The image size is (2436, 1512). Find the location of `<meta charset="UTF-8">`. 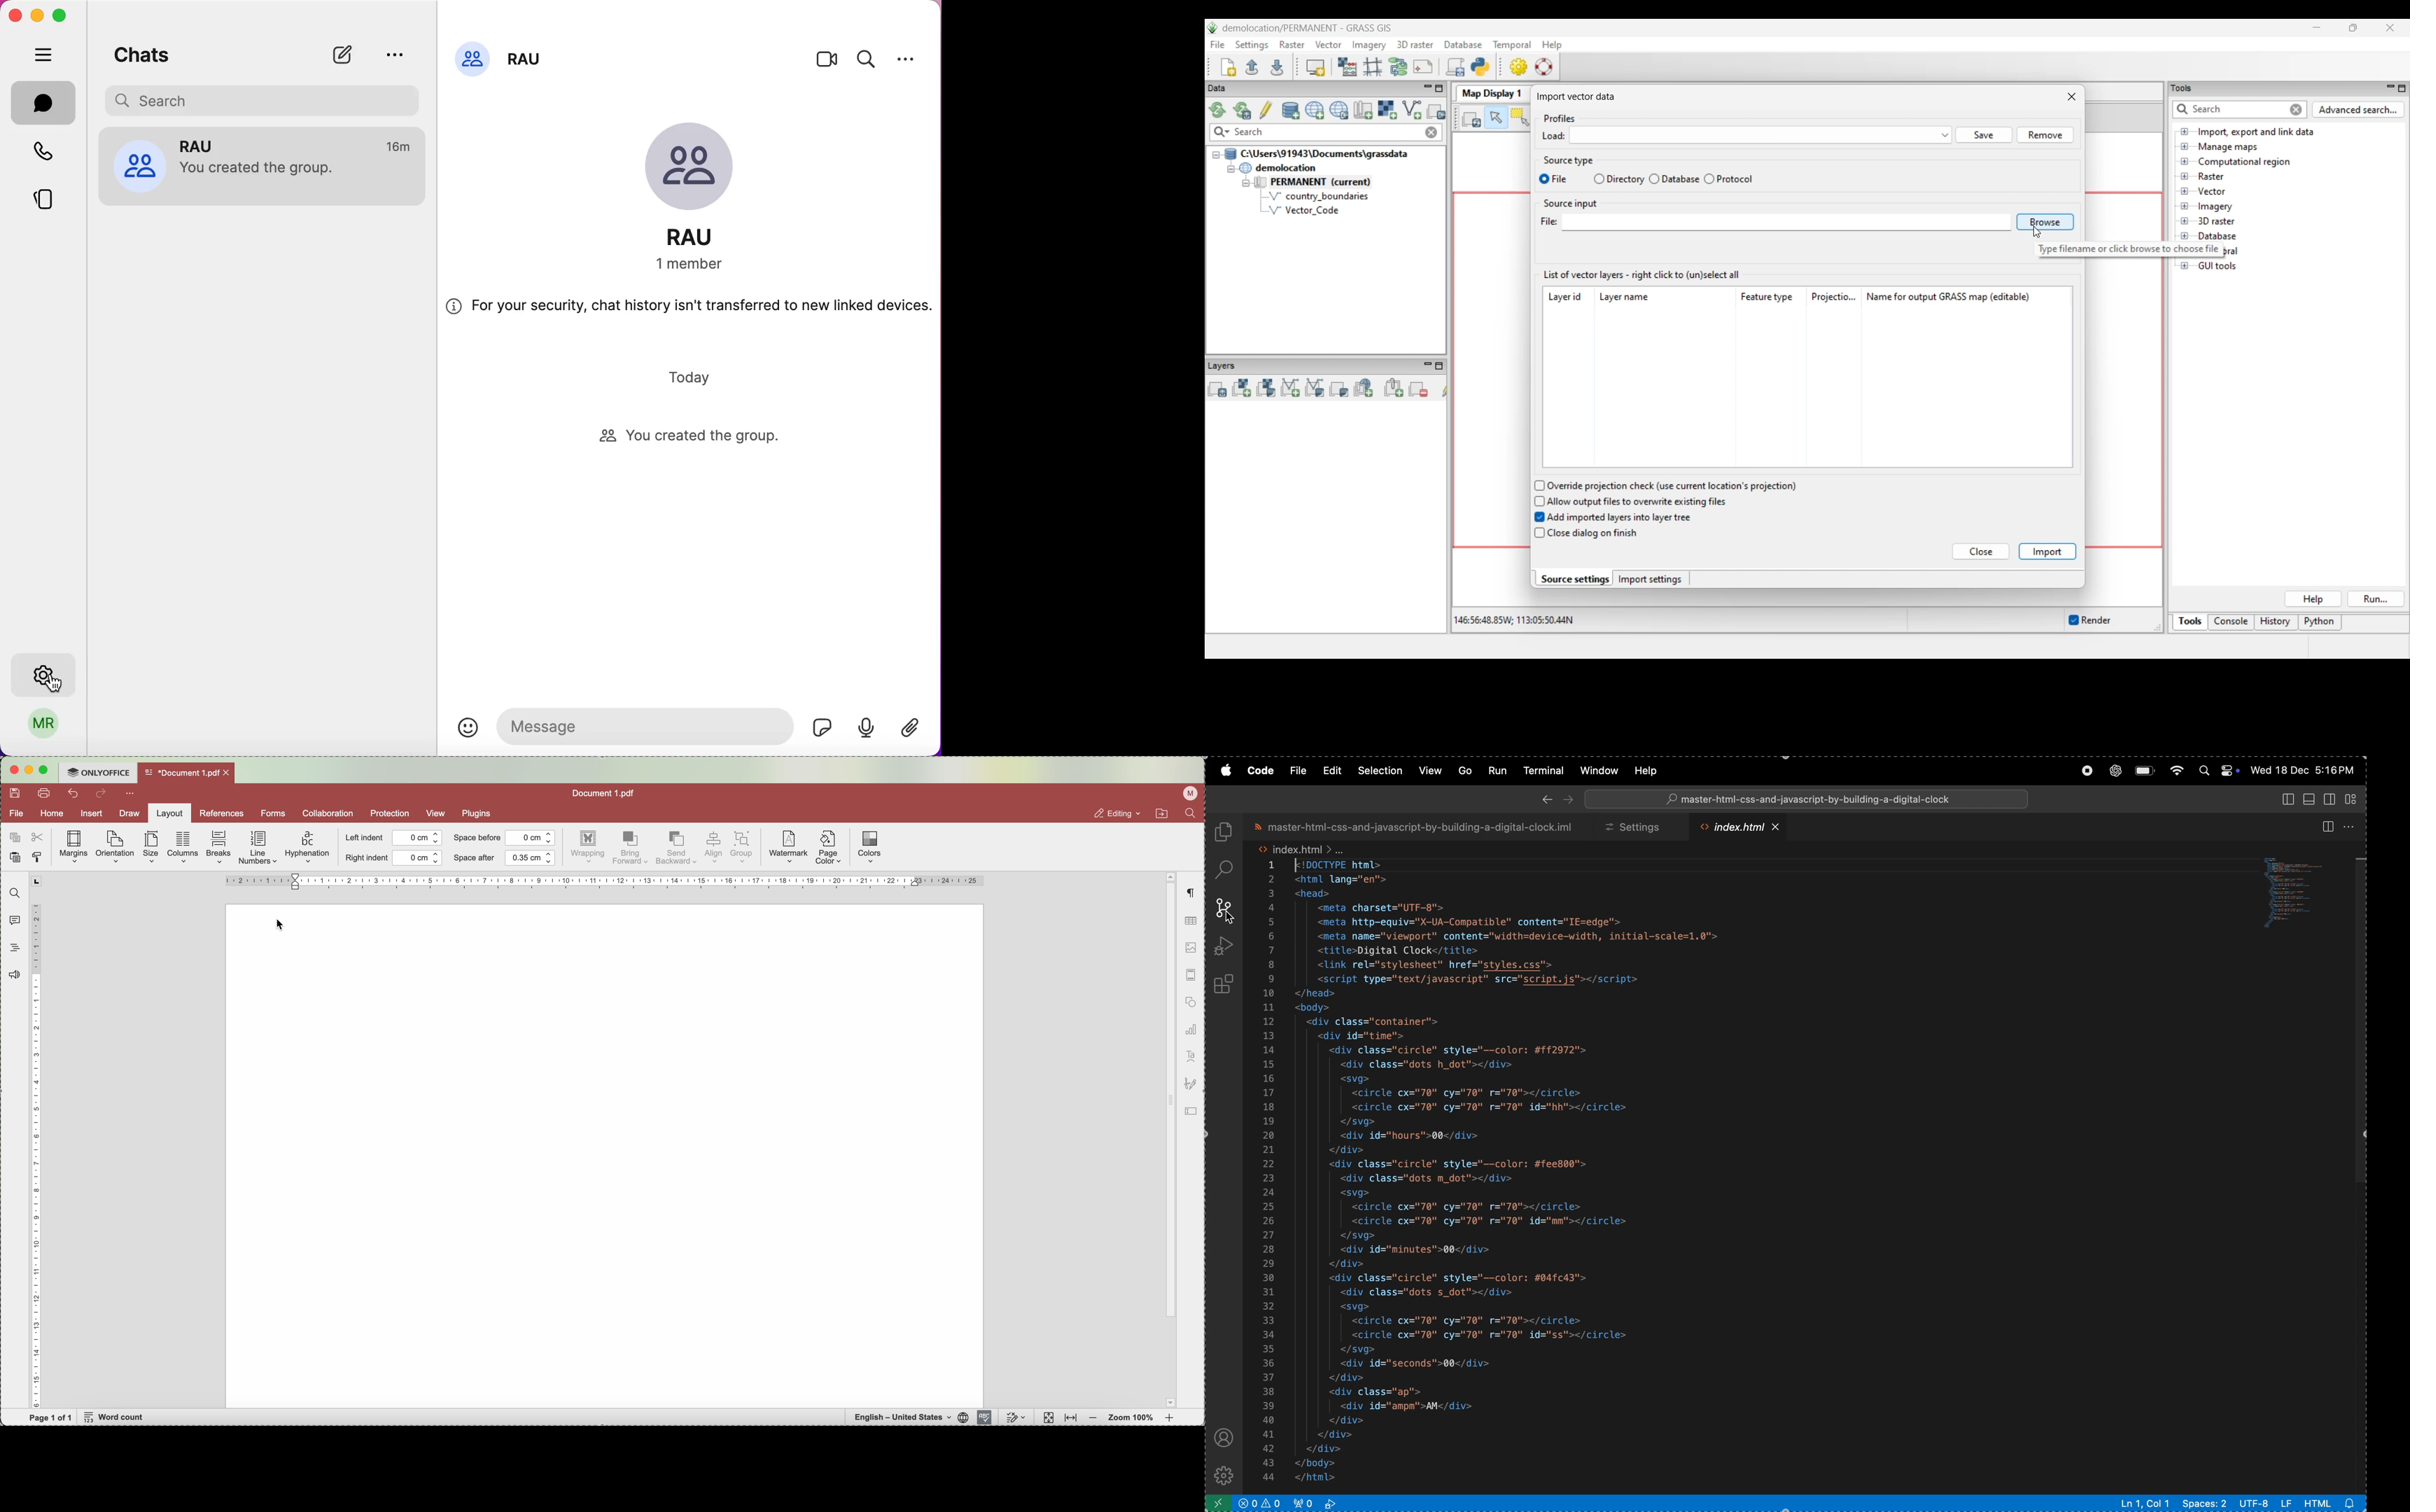

<meta charset="UTF-8"> is located at coordinates (1382, 907).